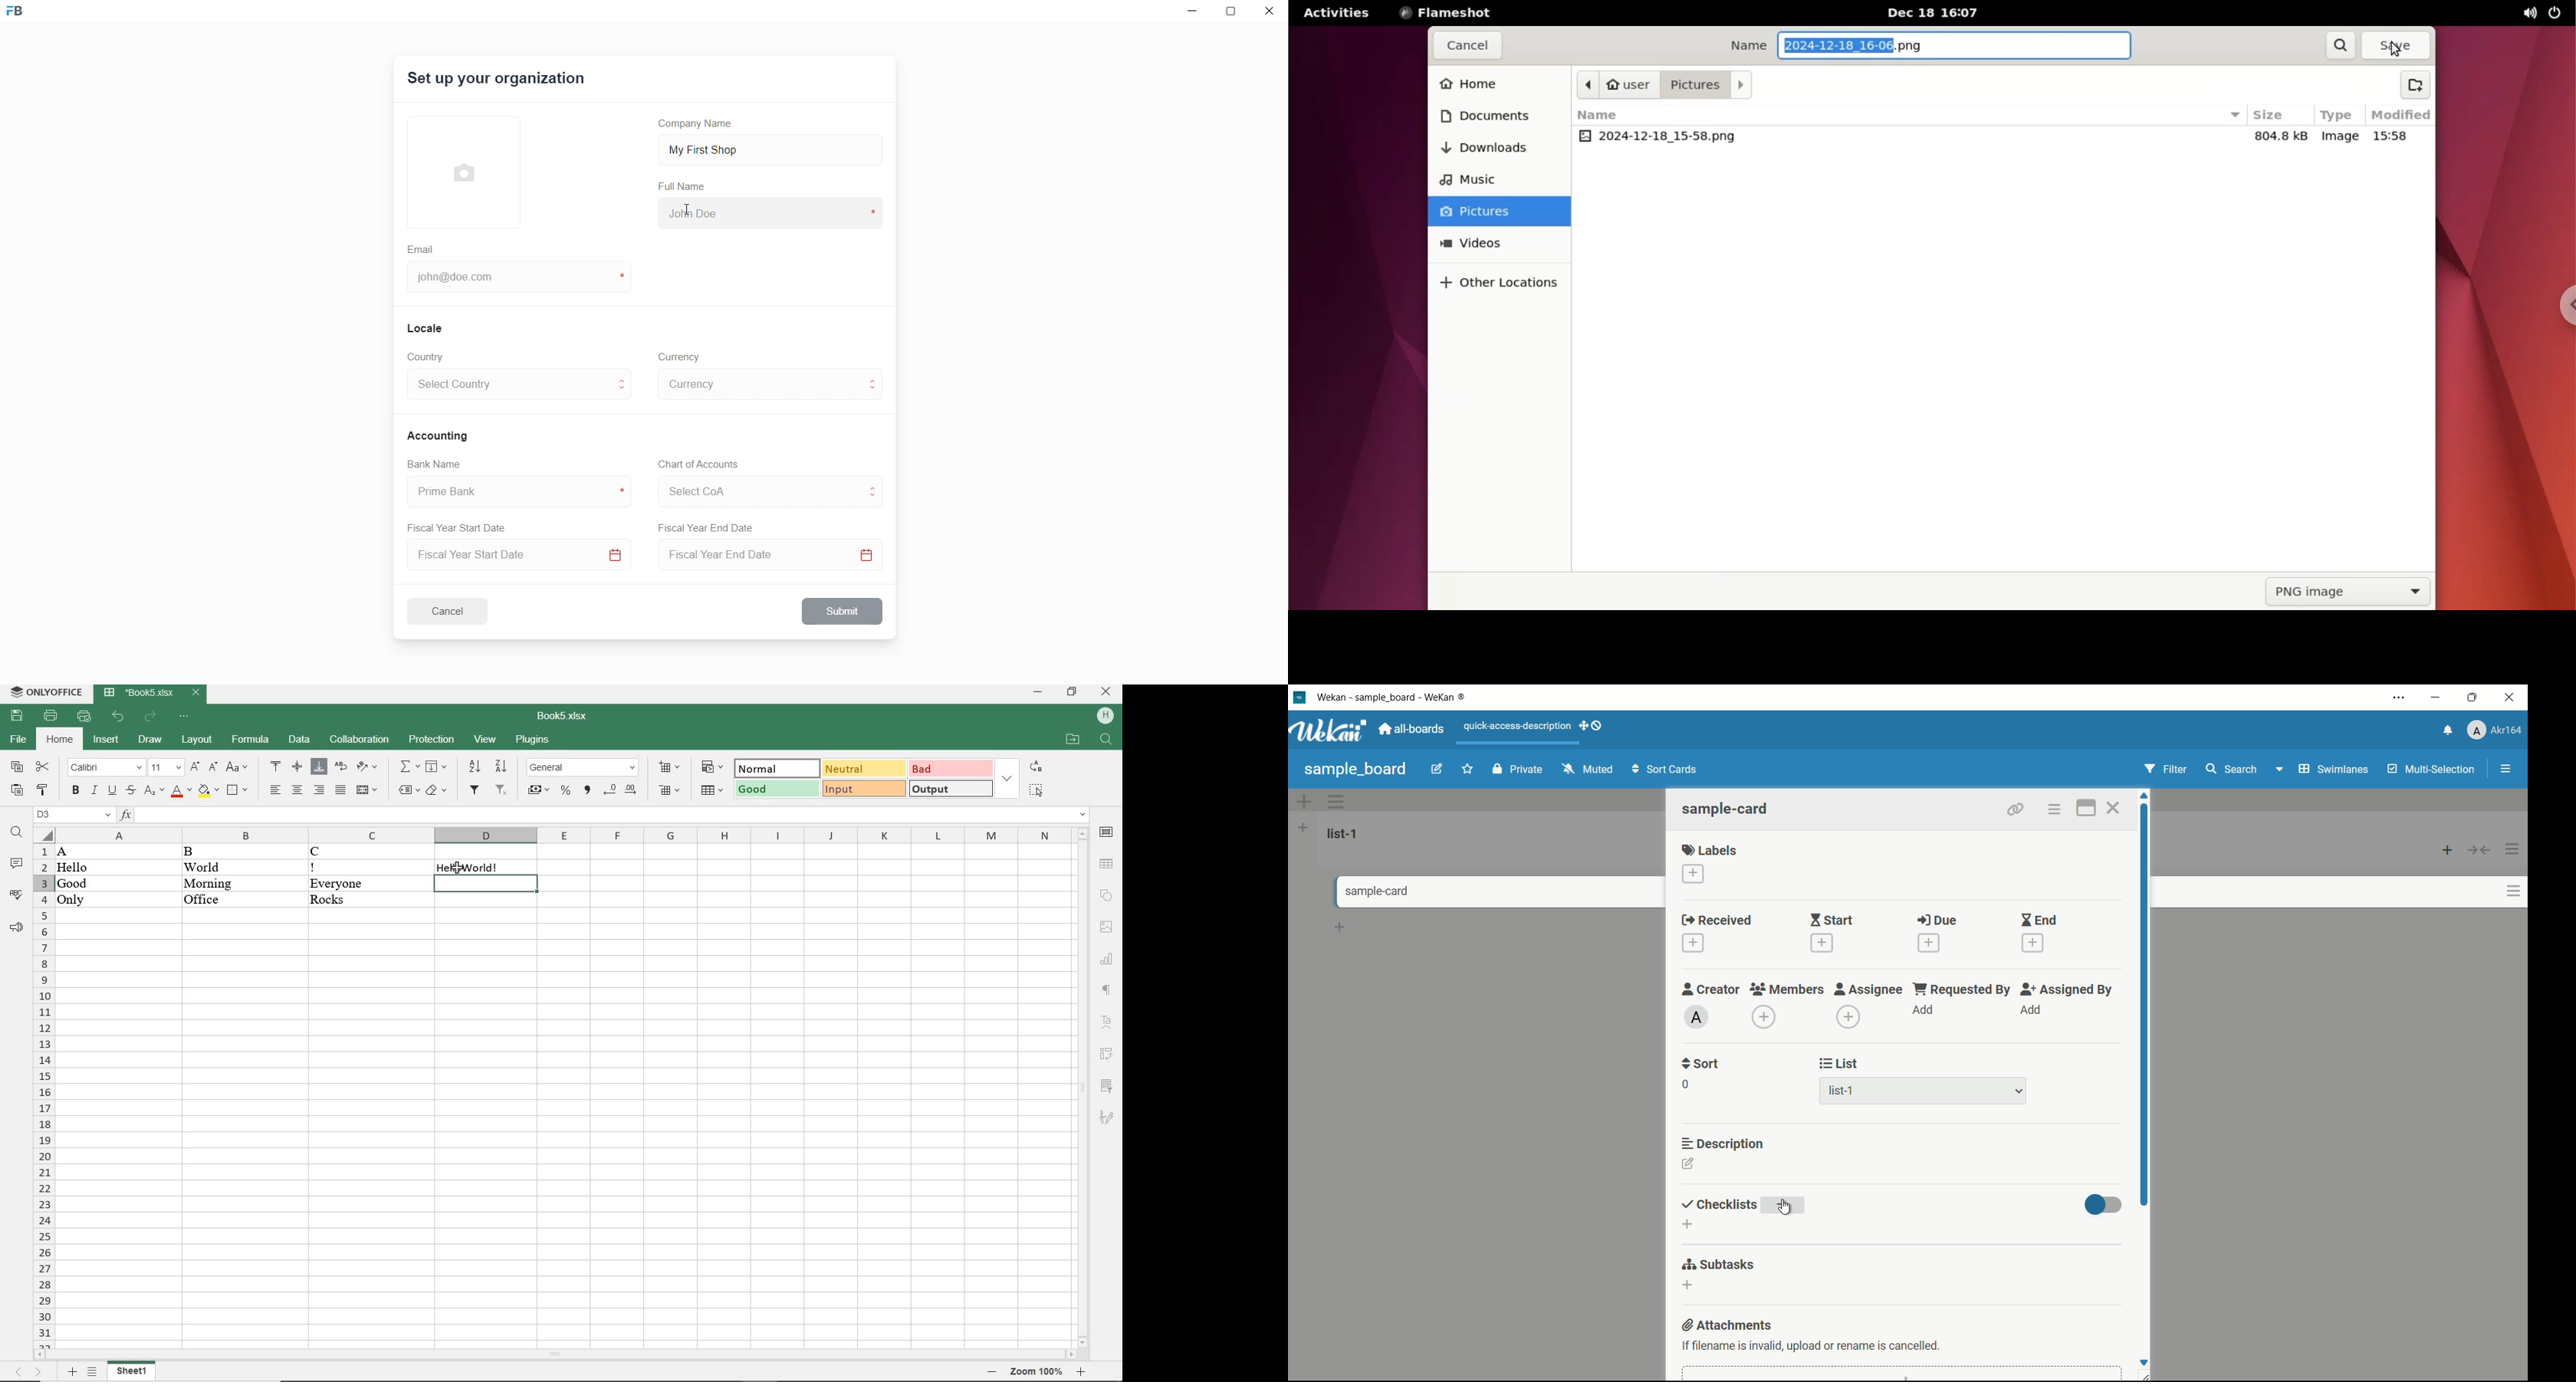 Image resolution: width=2576 pixels, height=1400 pixels. What do you see at coordinates (1849, 1017) in the screenshot?
I see `add assignee` at bounding box center [1849, 1017].